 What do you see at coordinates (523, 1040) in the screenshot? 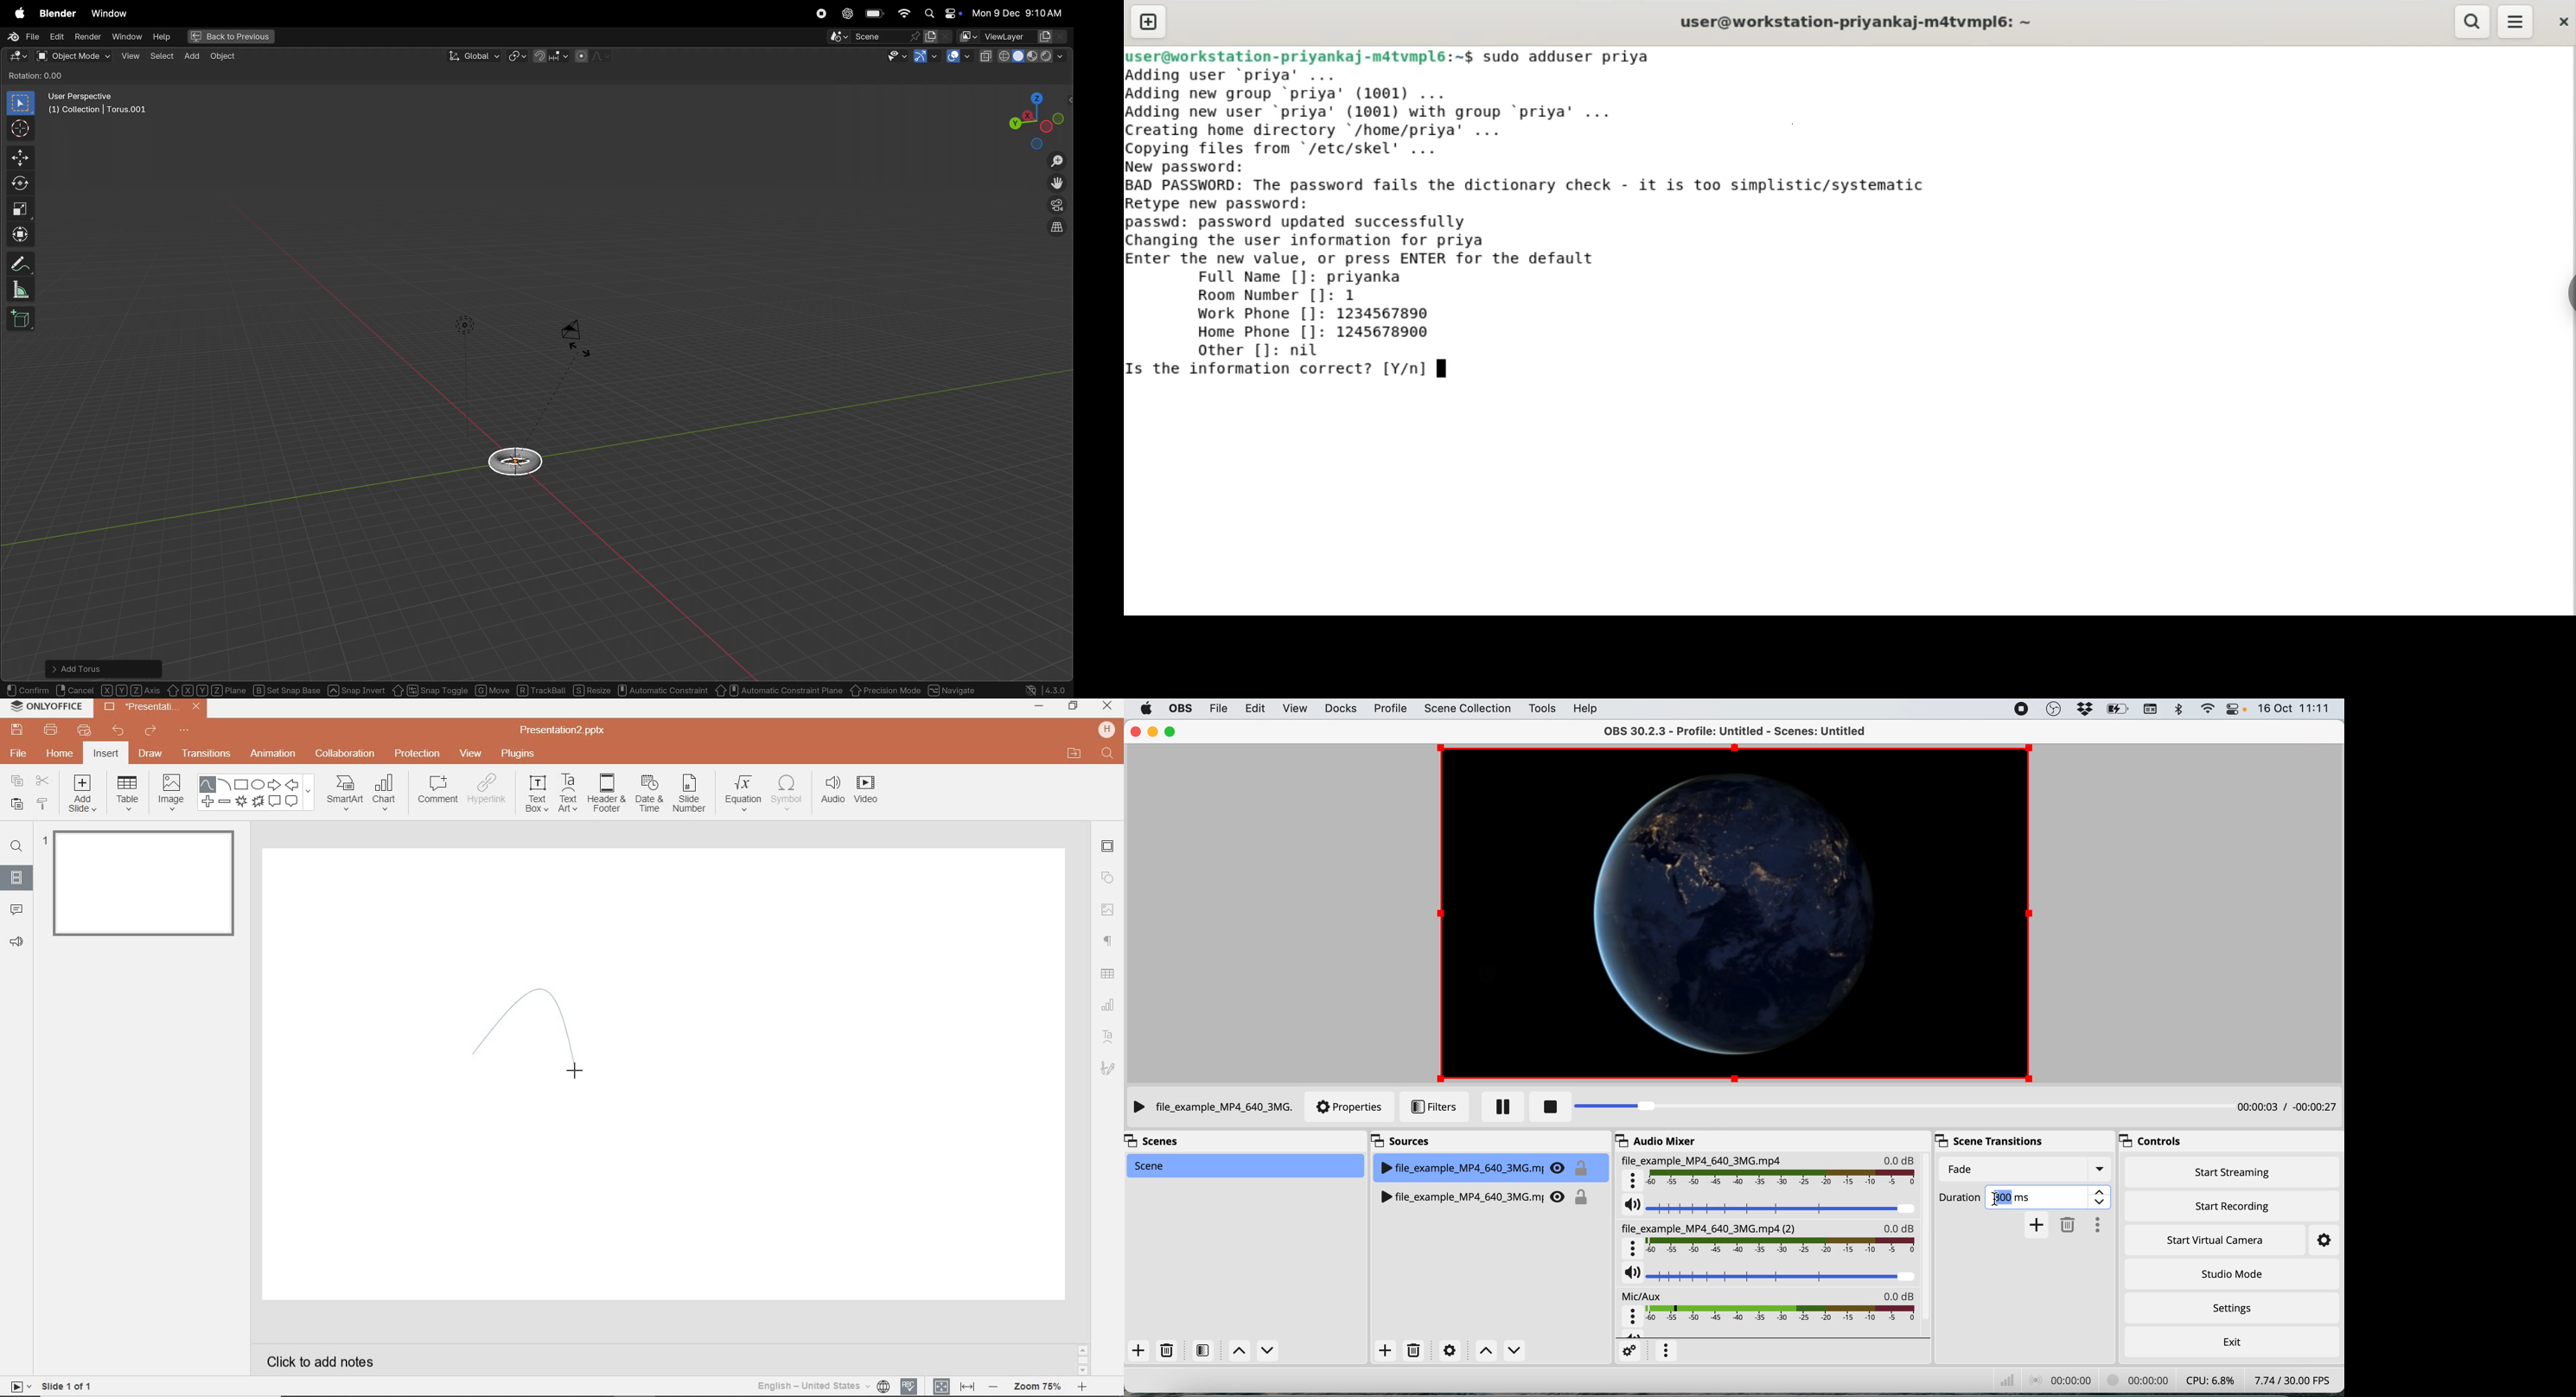
I see `drawing curve` at bounding box center [523, 1040].